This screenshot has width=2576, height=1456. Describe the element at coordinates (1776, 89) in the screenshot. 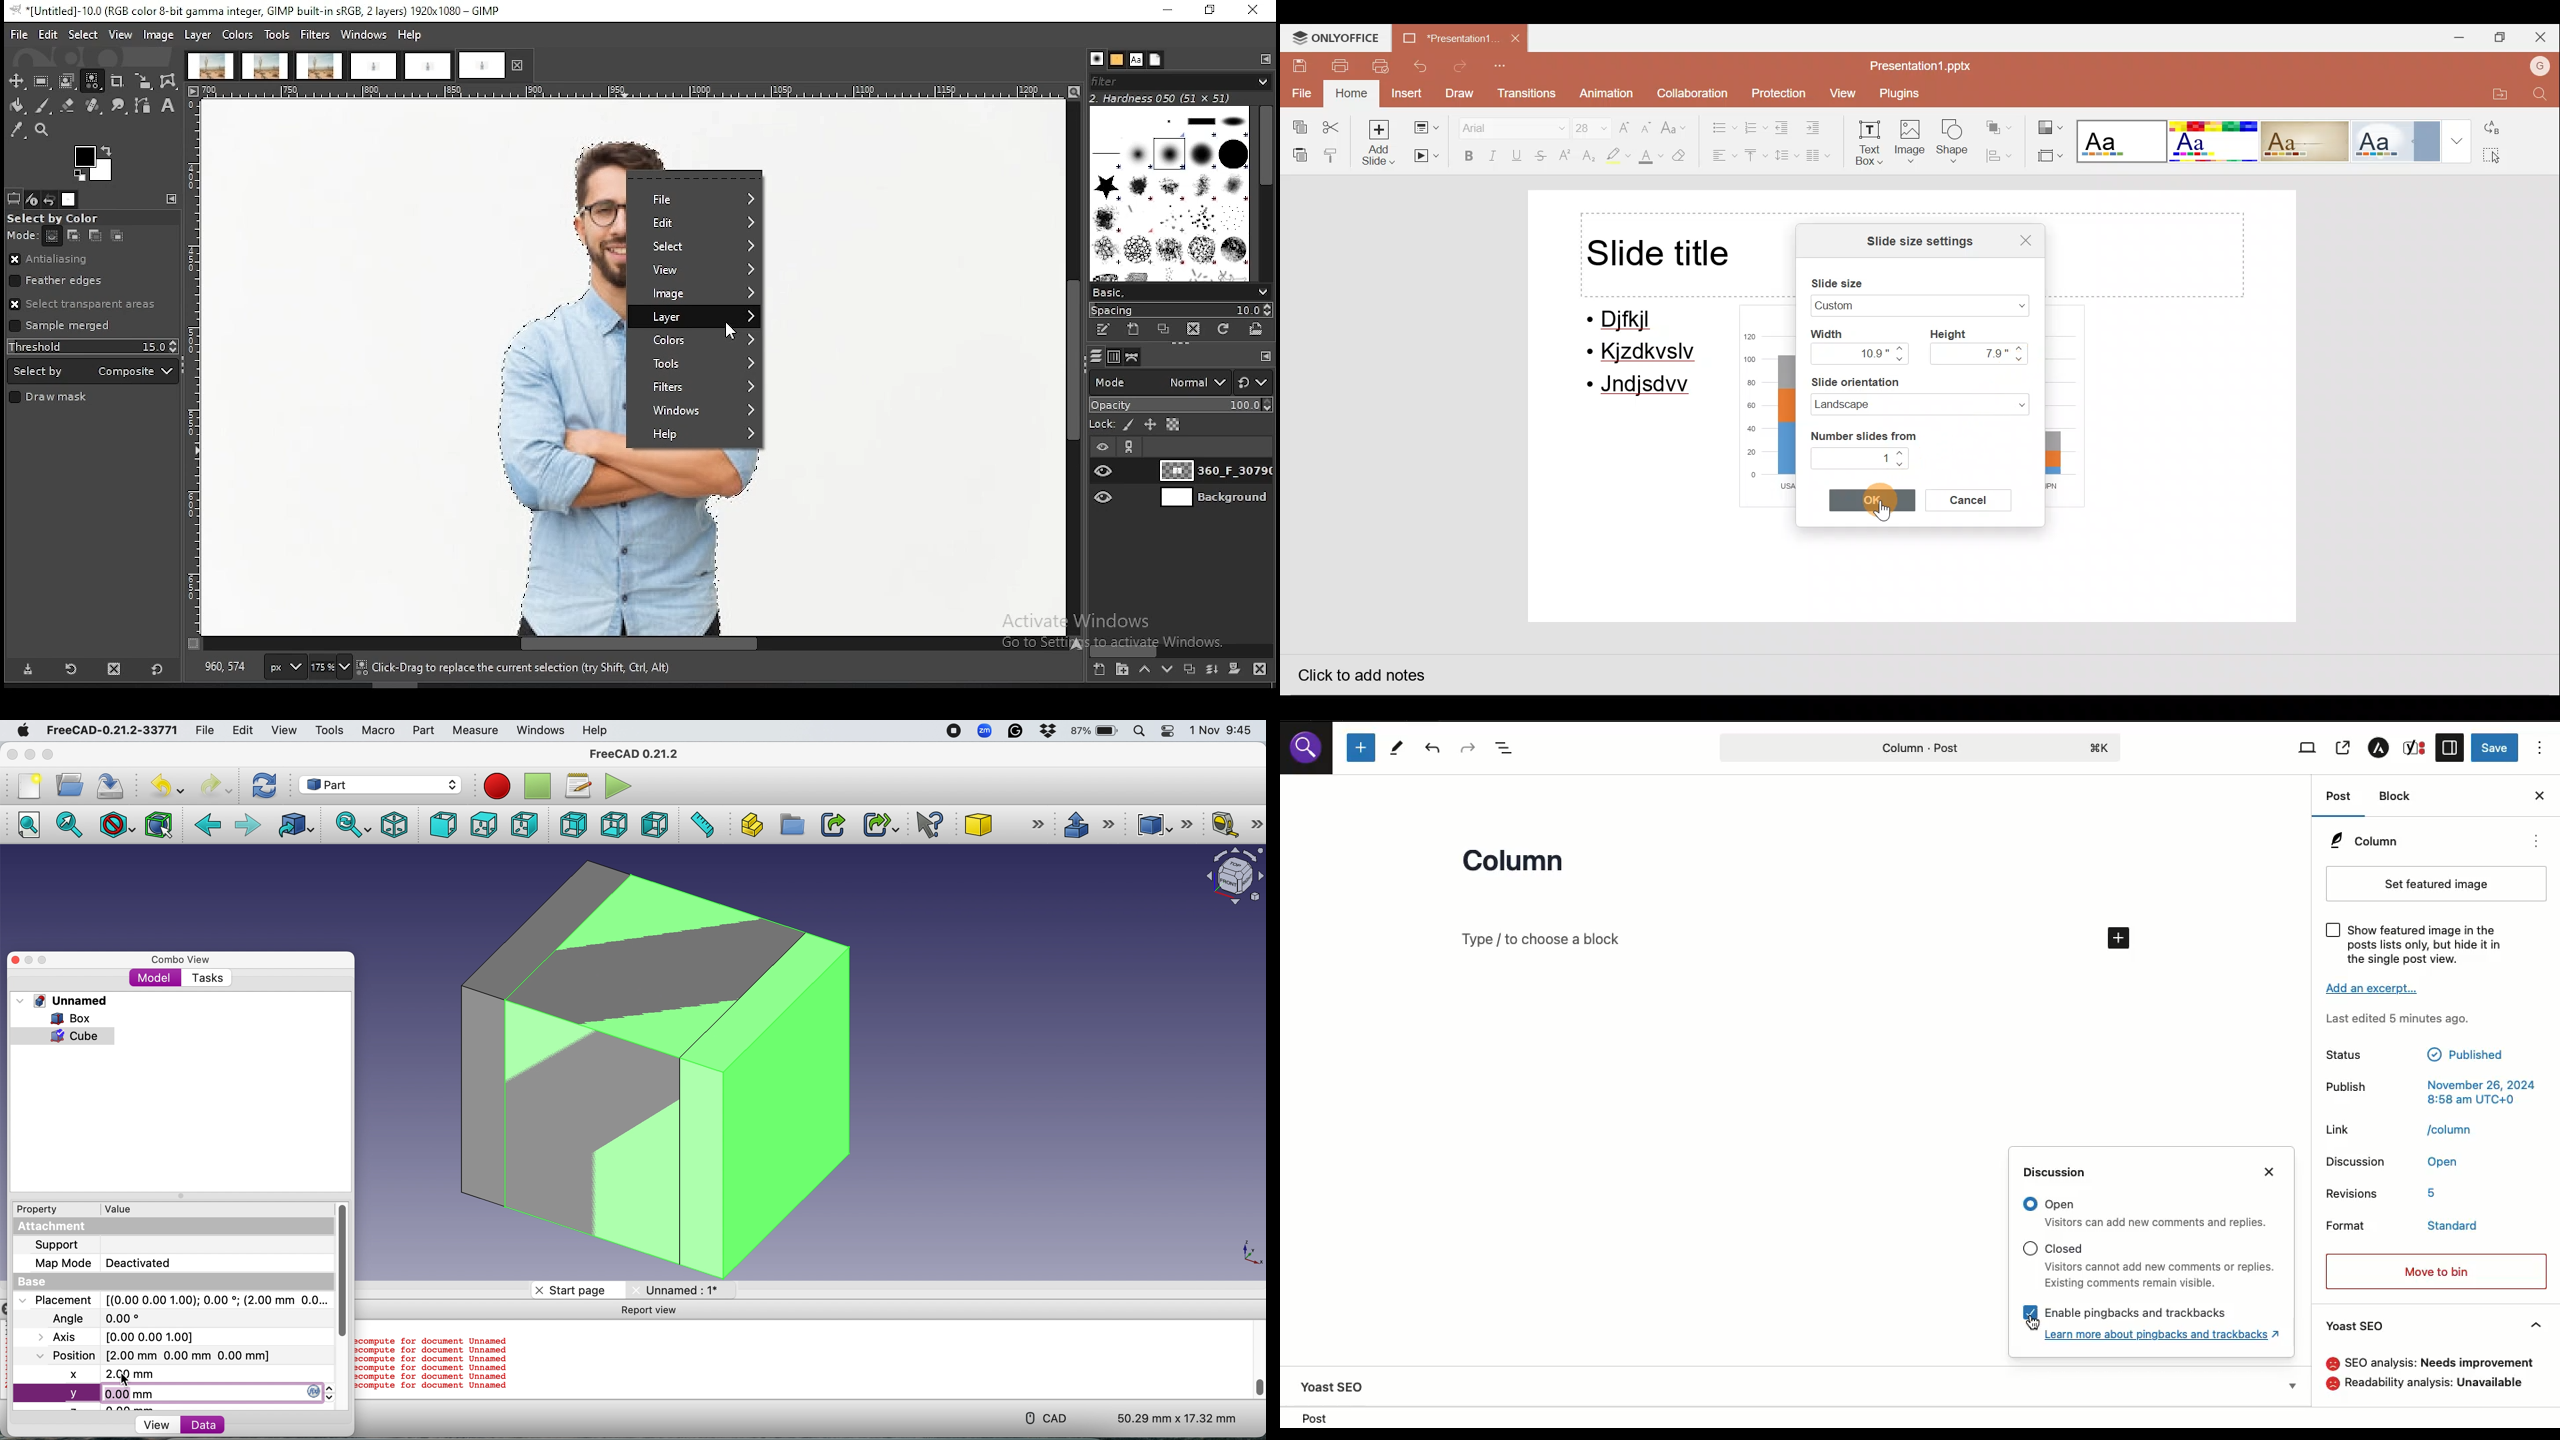

I see `Protection` at that location.